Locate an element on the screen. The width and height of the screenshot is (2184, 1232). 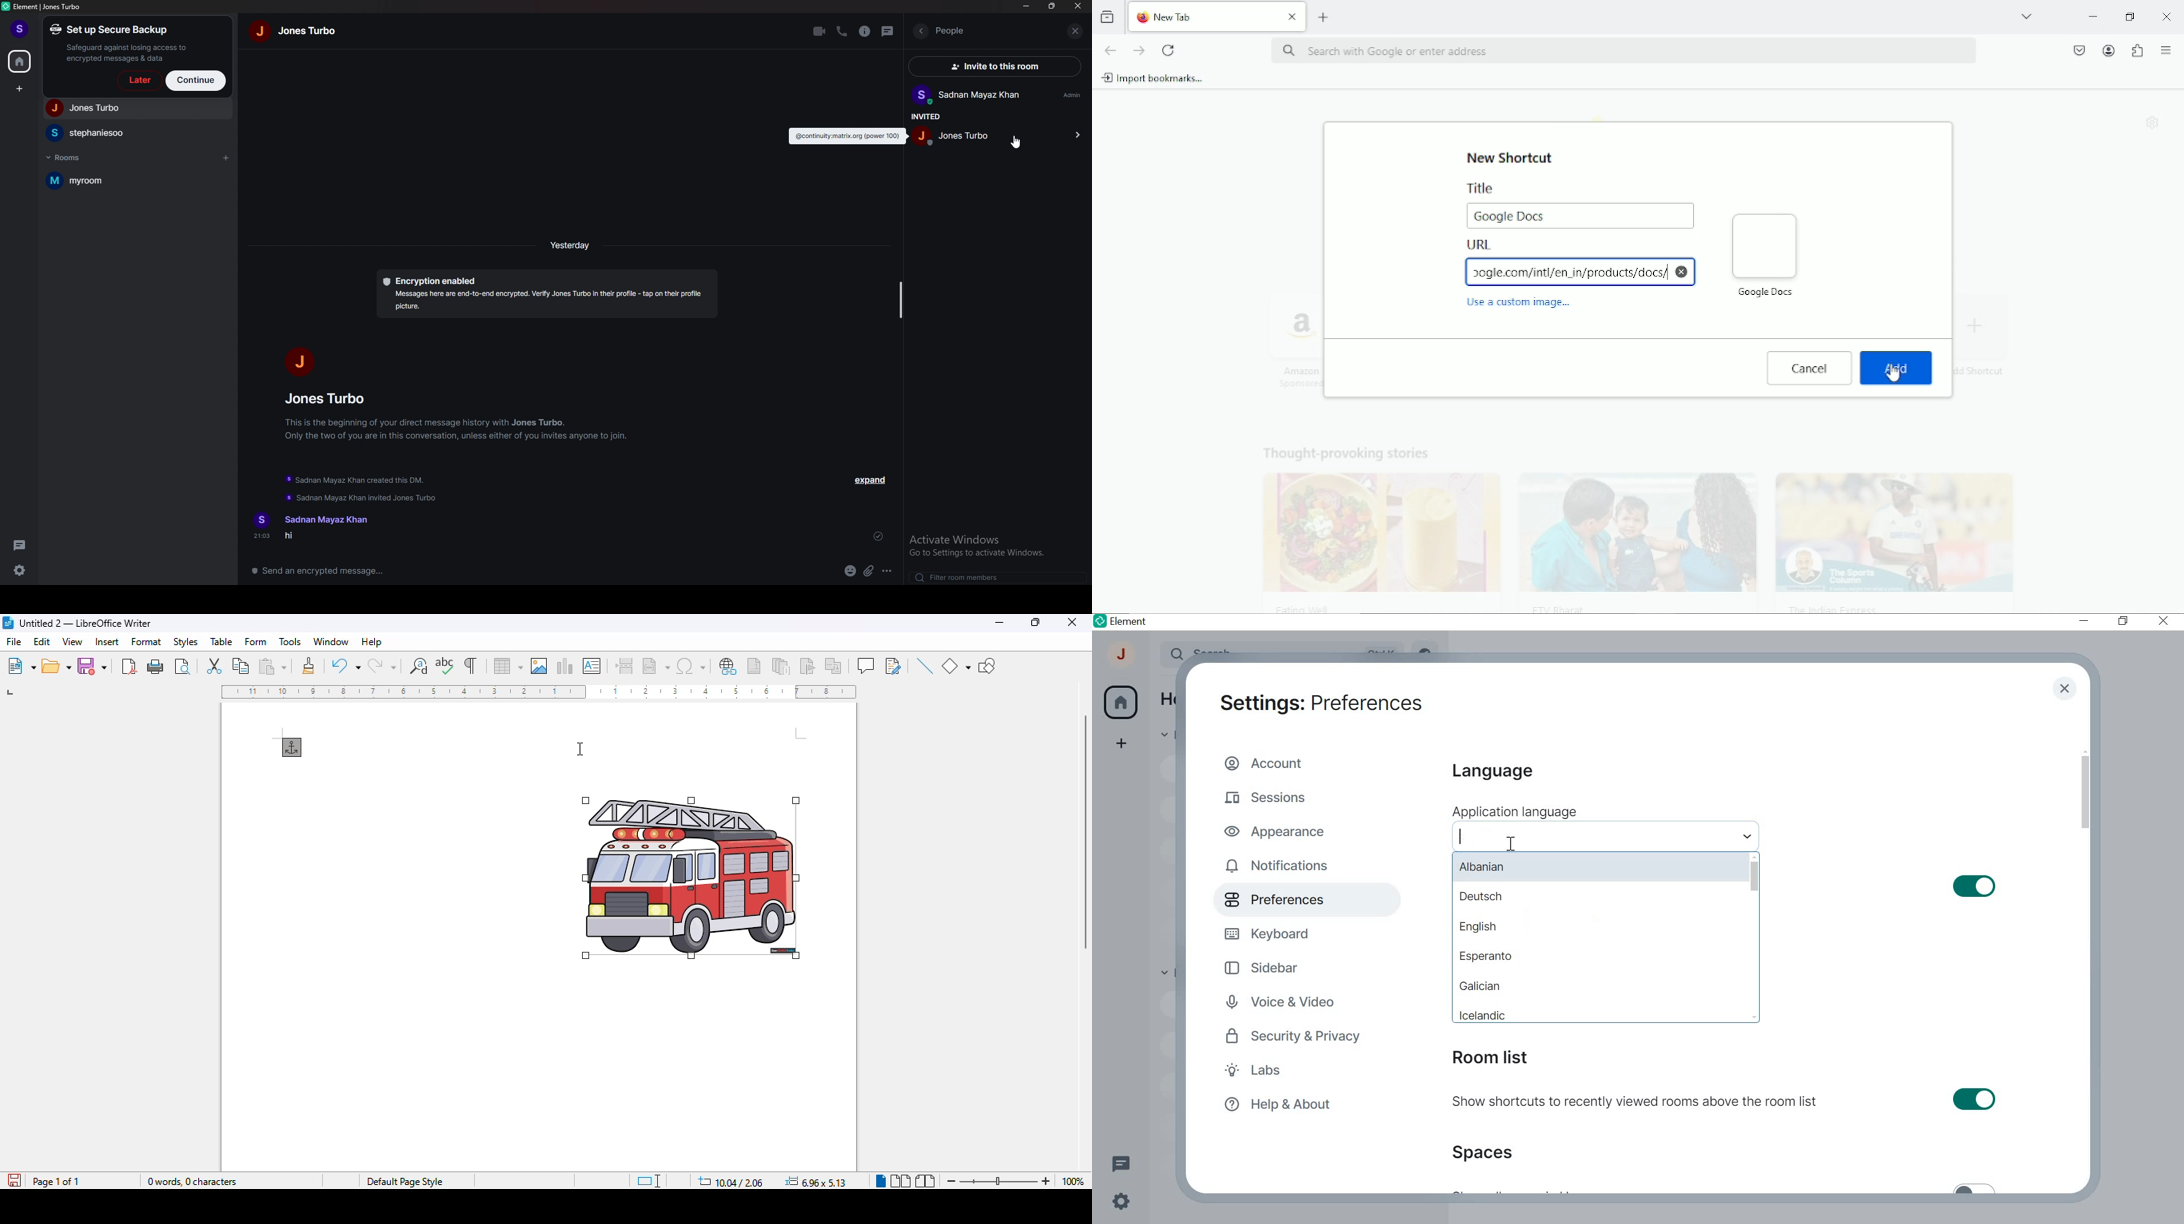
go forward is located at coordinates (1140, 51).